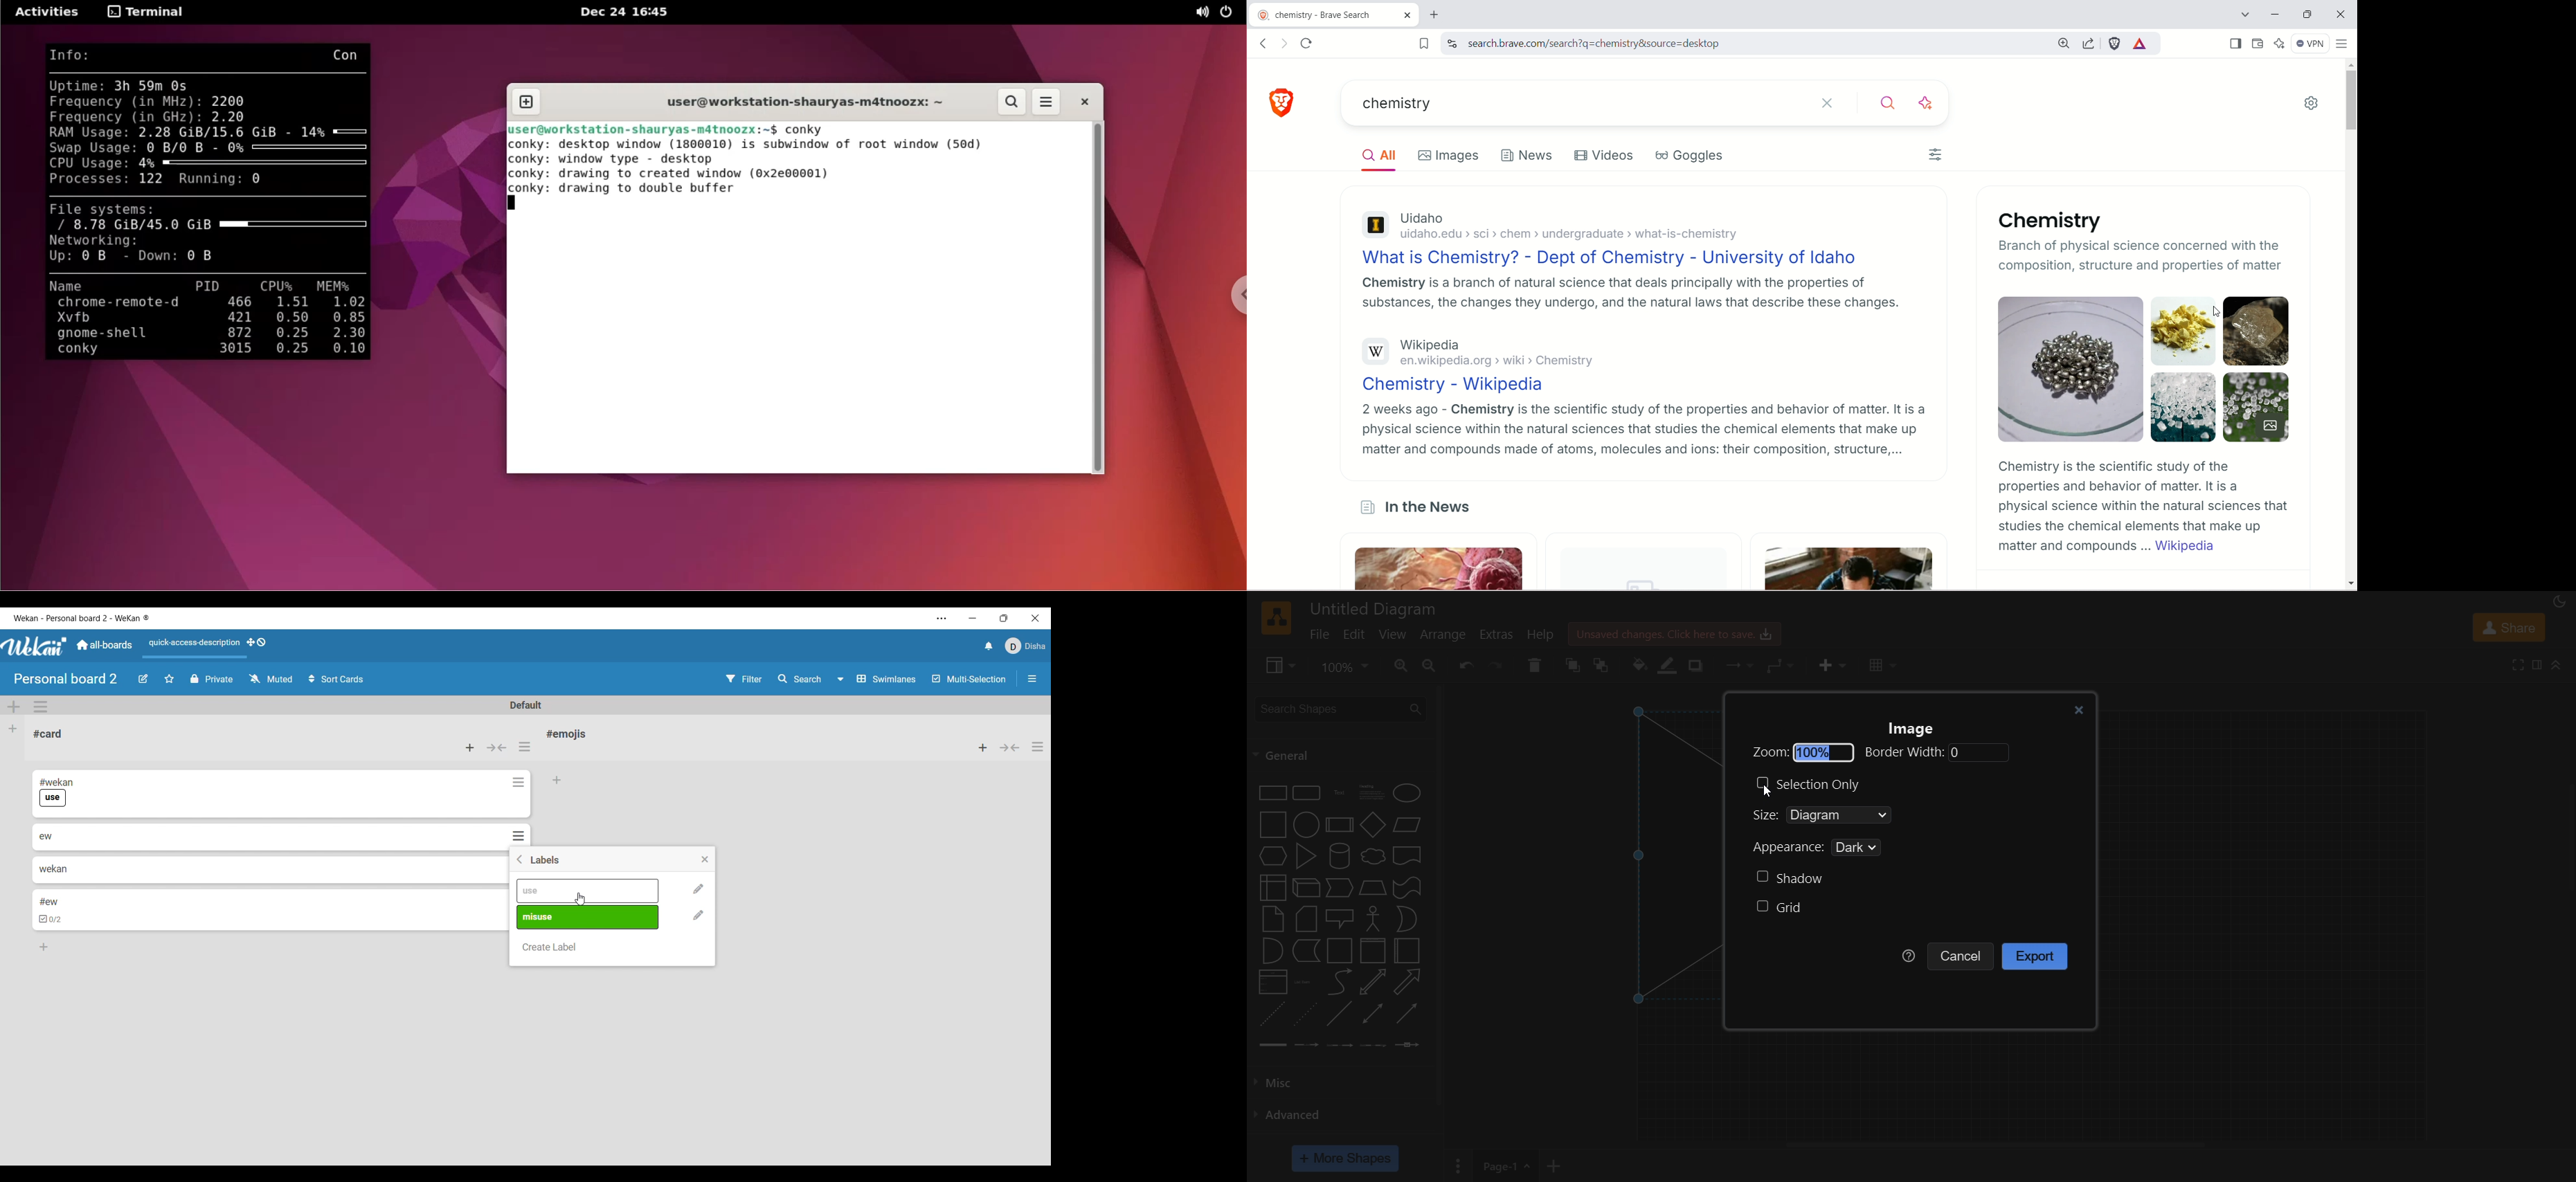  I want to click on Edit, so click(143, 679).